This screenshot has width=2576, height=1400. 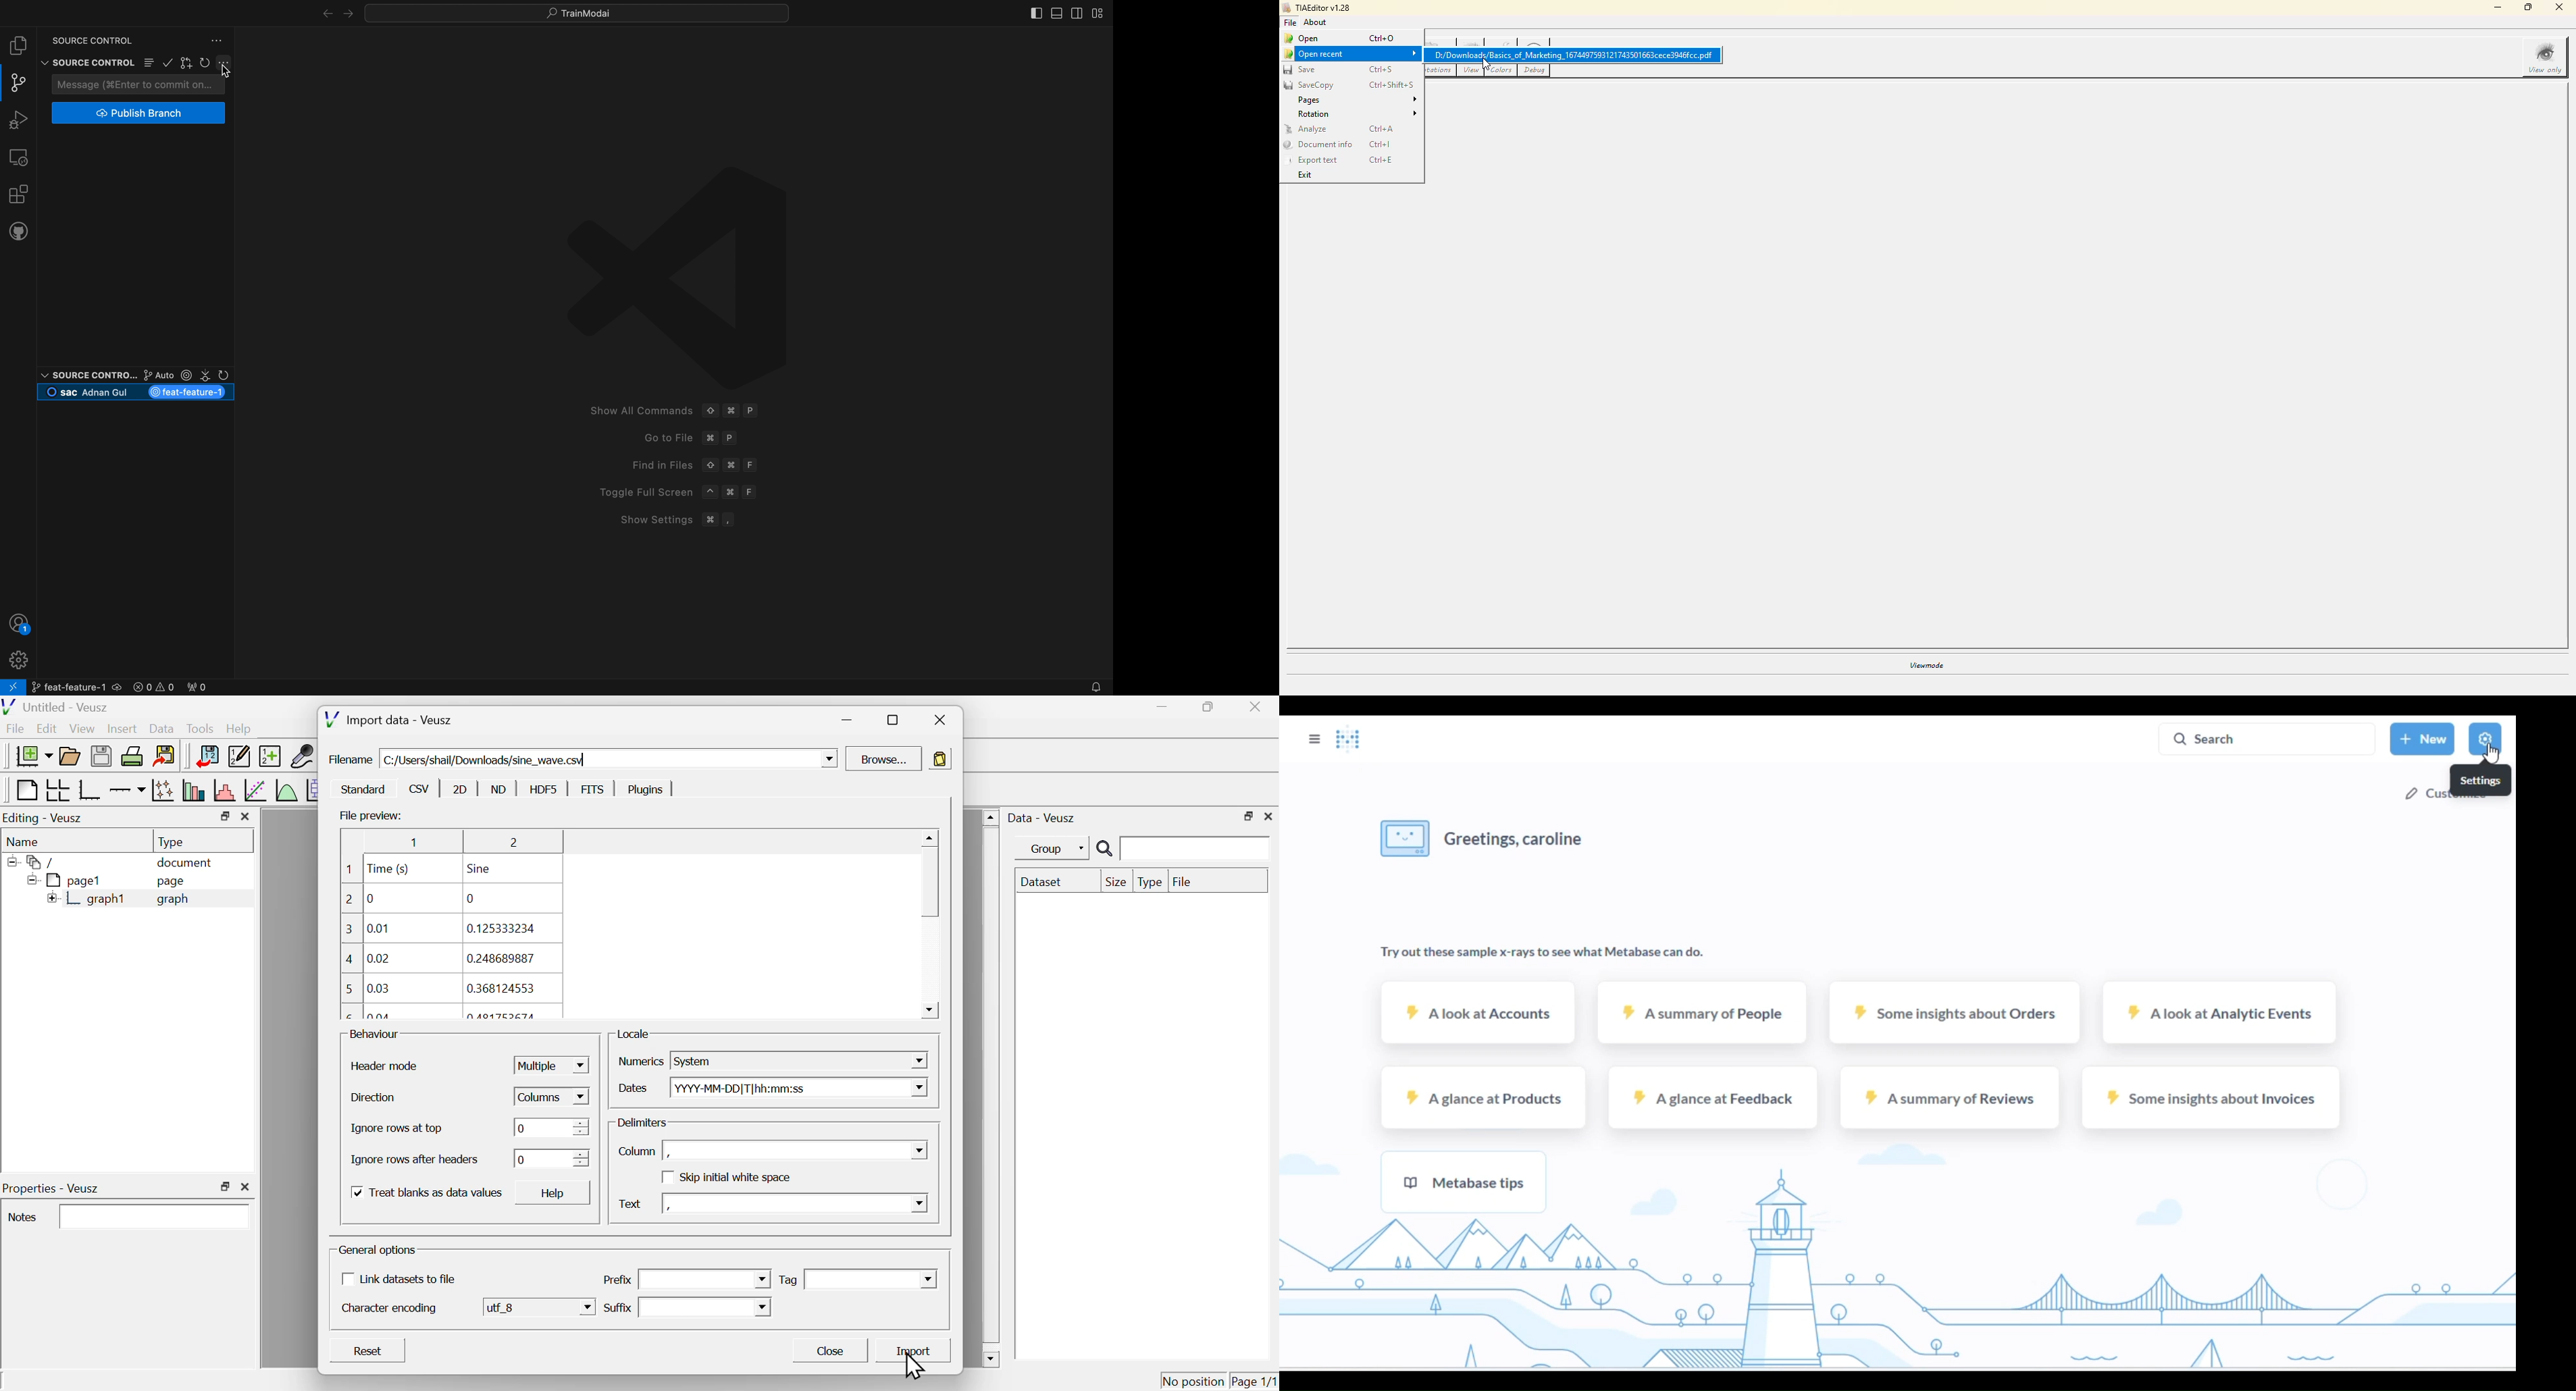 What do you see at coordinates (550, 1097) in the screenshot?
I see `Columns ` at bounding box center [550, 1097].